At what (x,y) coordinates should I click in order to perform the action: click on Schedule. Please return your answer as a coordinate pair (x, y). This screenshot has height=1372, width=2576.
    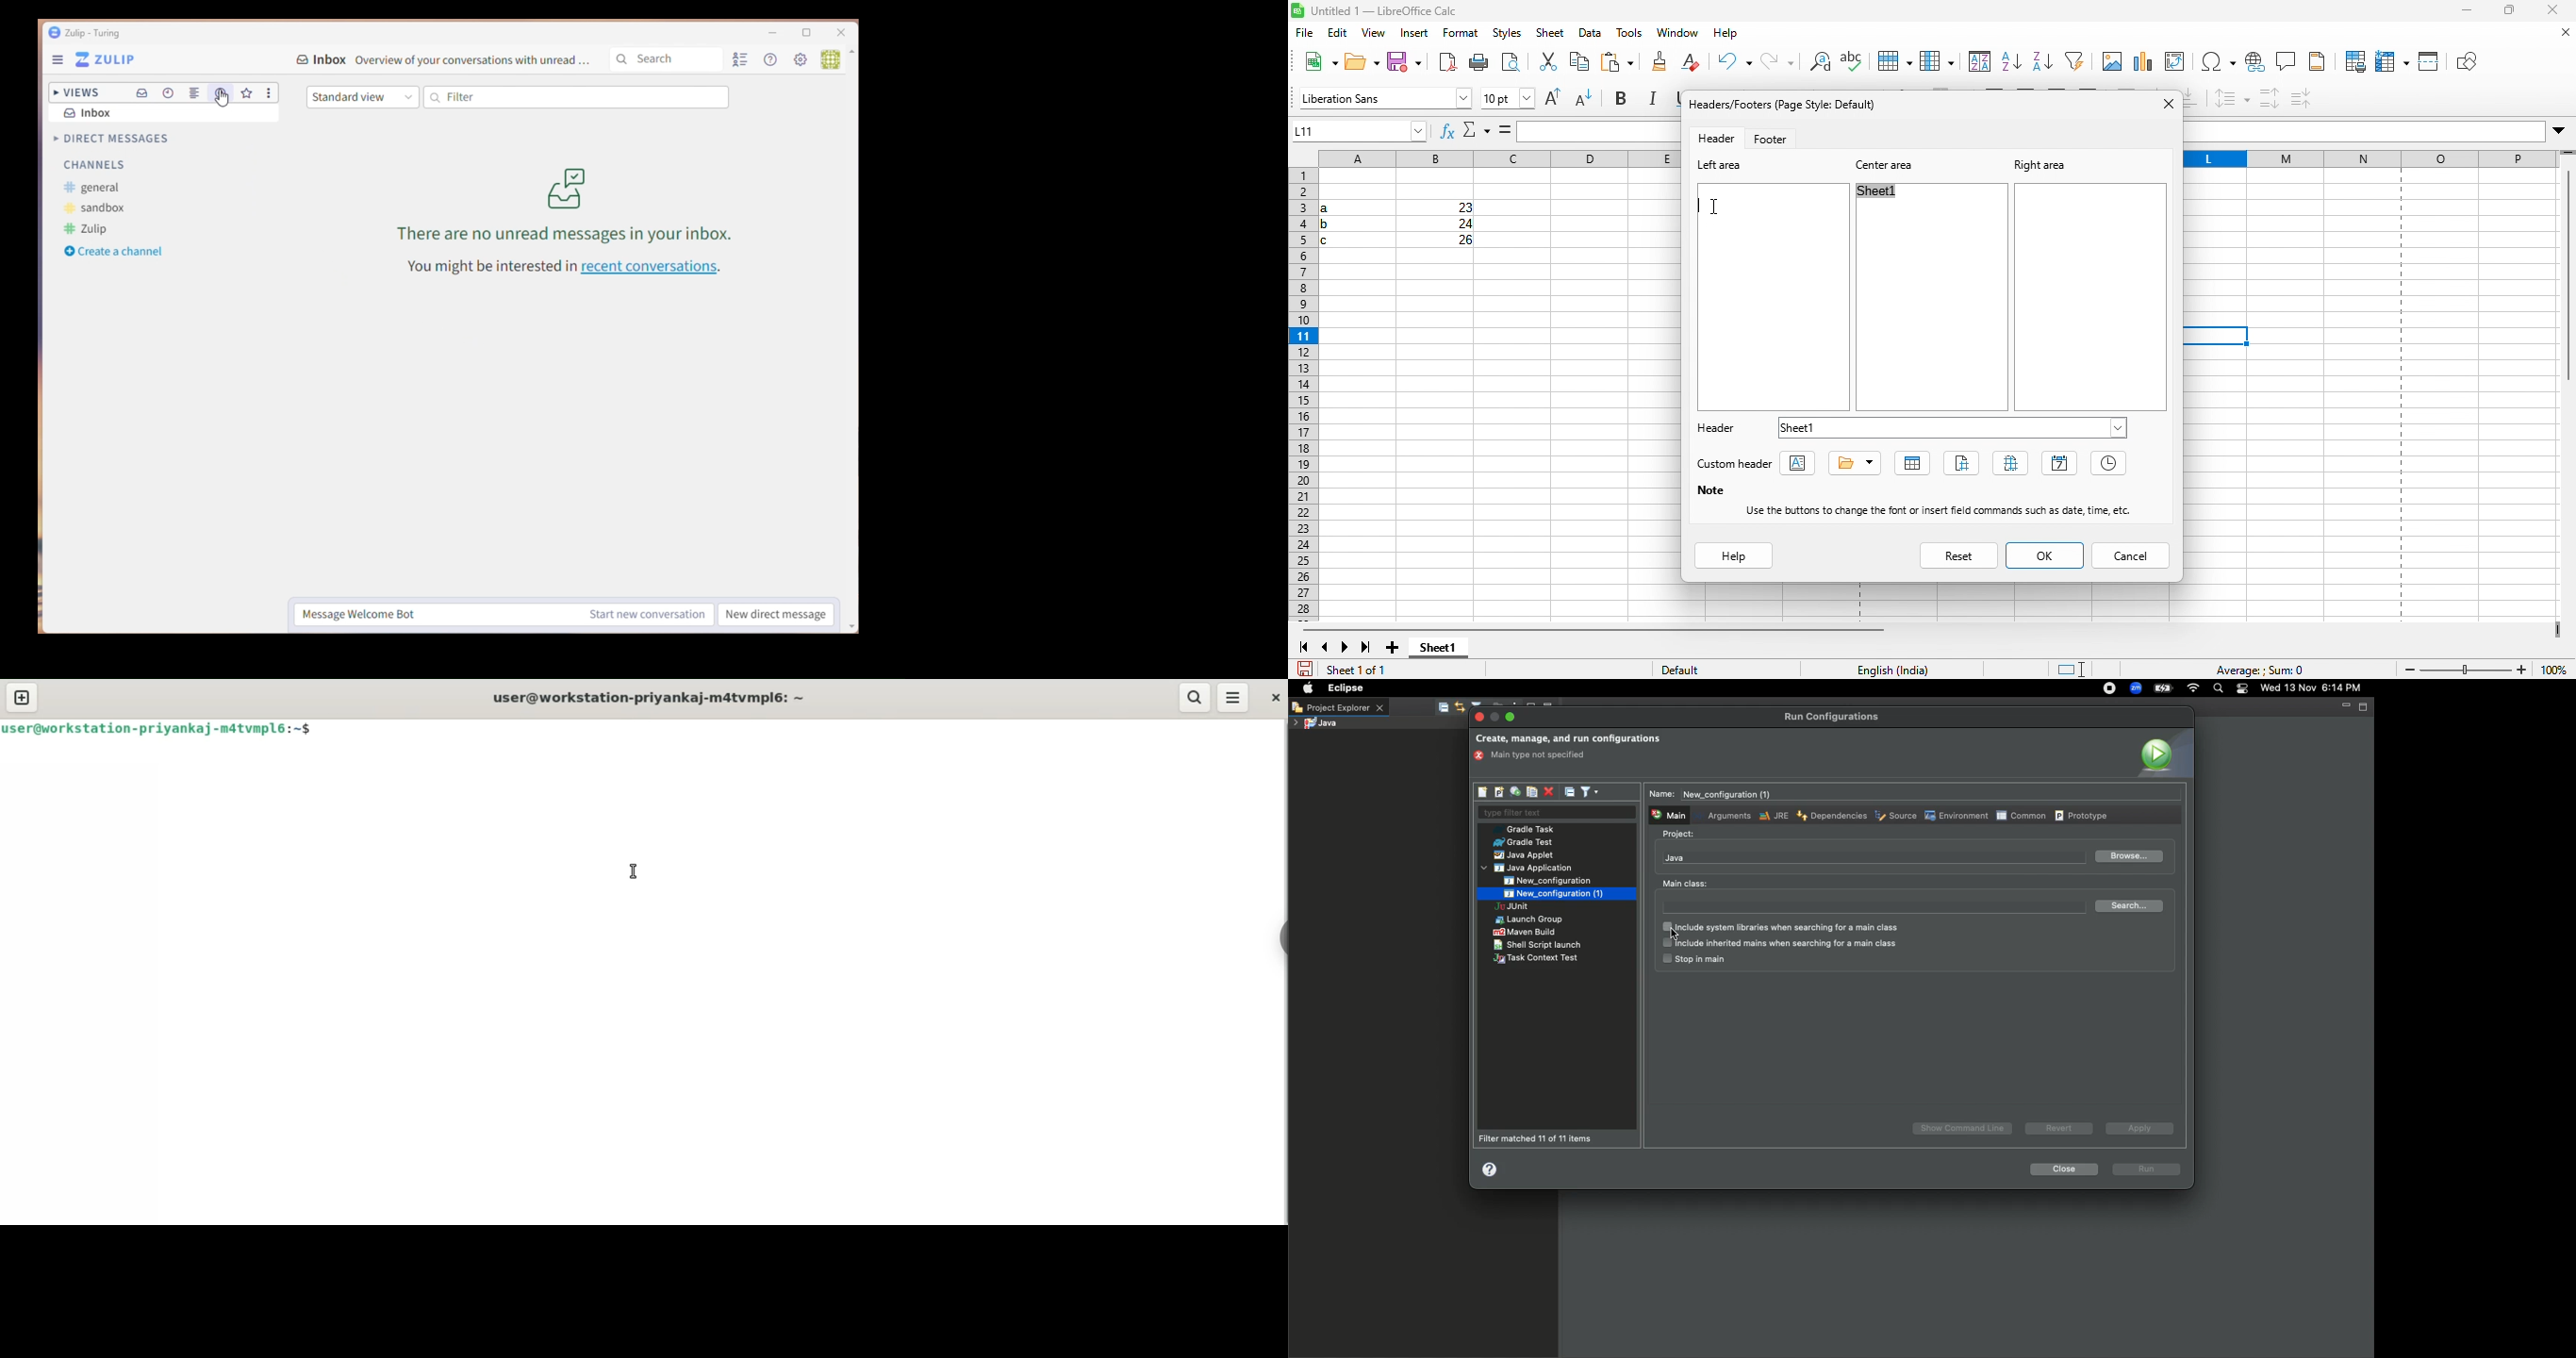
    Looking at the image, I should click on (170, 92).